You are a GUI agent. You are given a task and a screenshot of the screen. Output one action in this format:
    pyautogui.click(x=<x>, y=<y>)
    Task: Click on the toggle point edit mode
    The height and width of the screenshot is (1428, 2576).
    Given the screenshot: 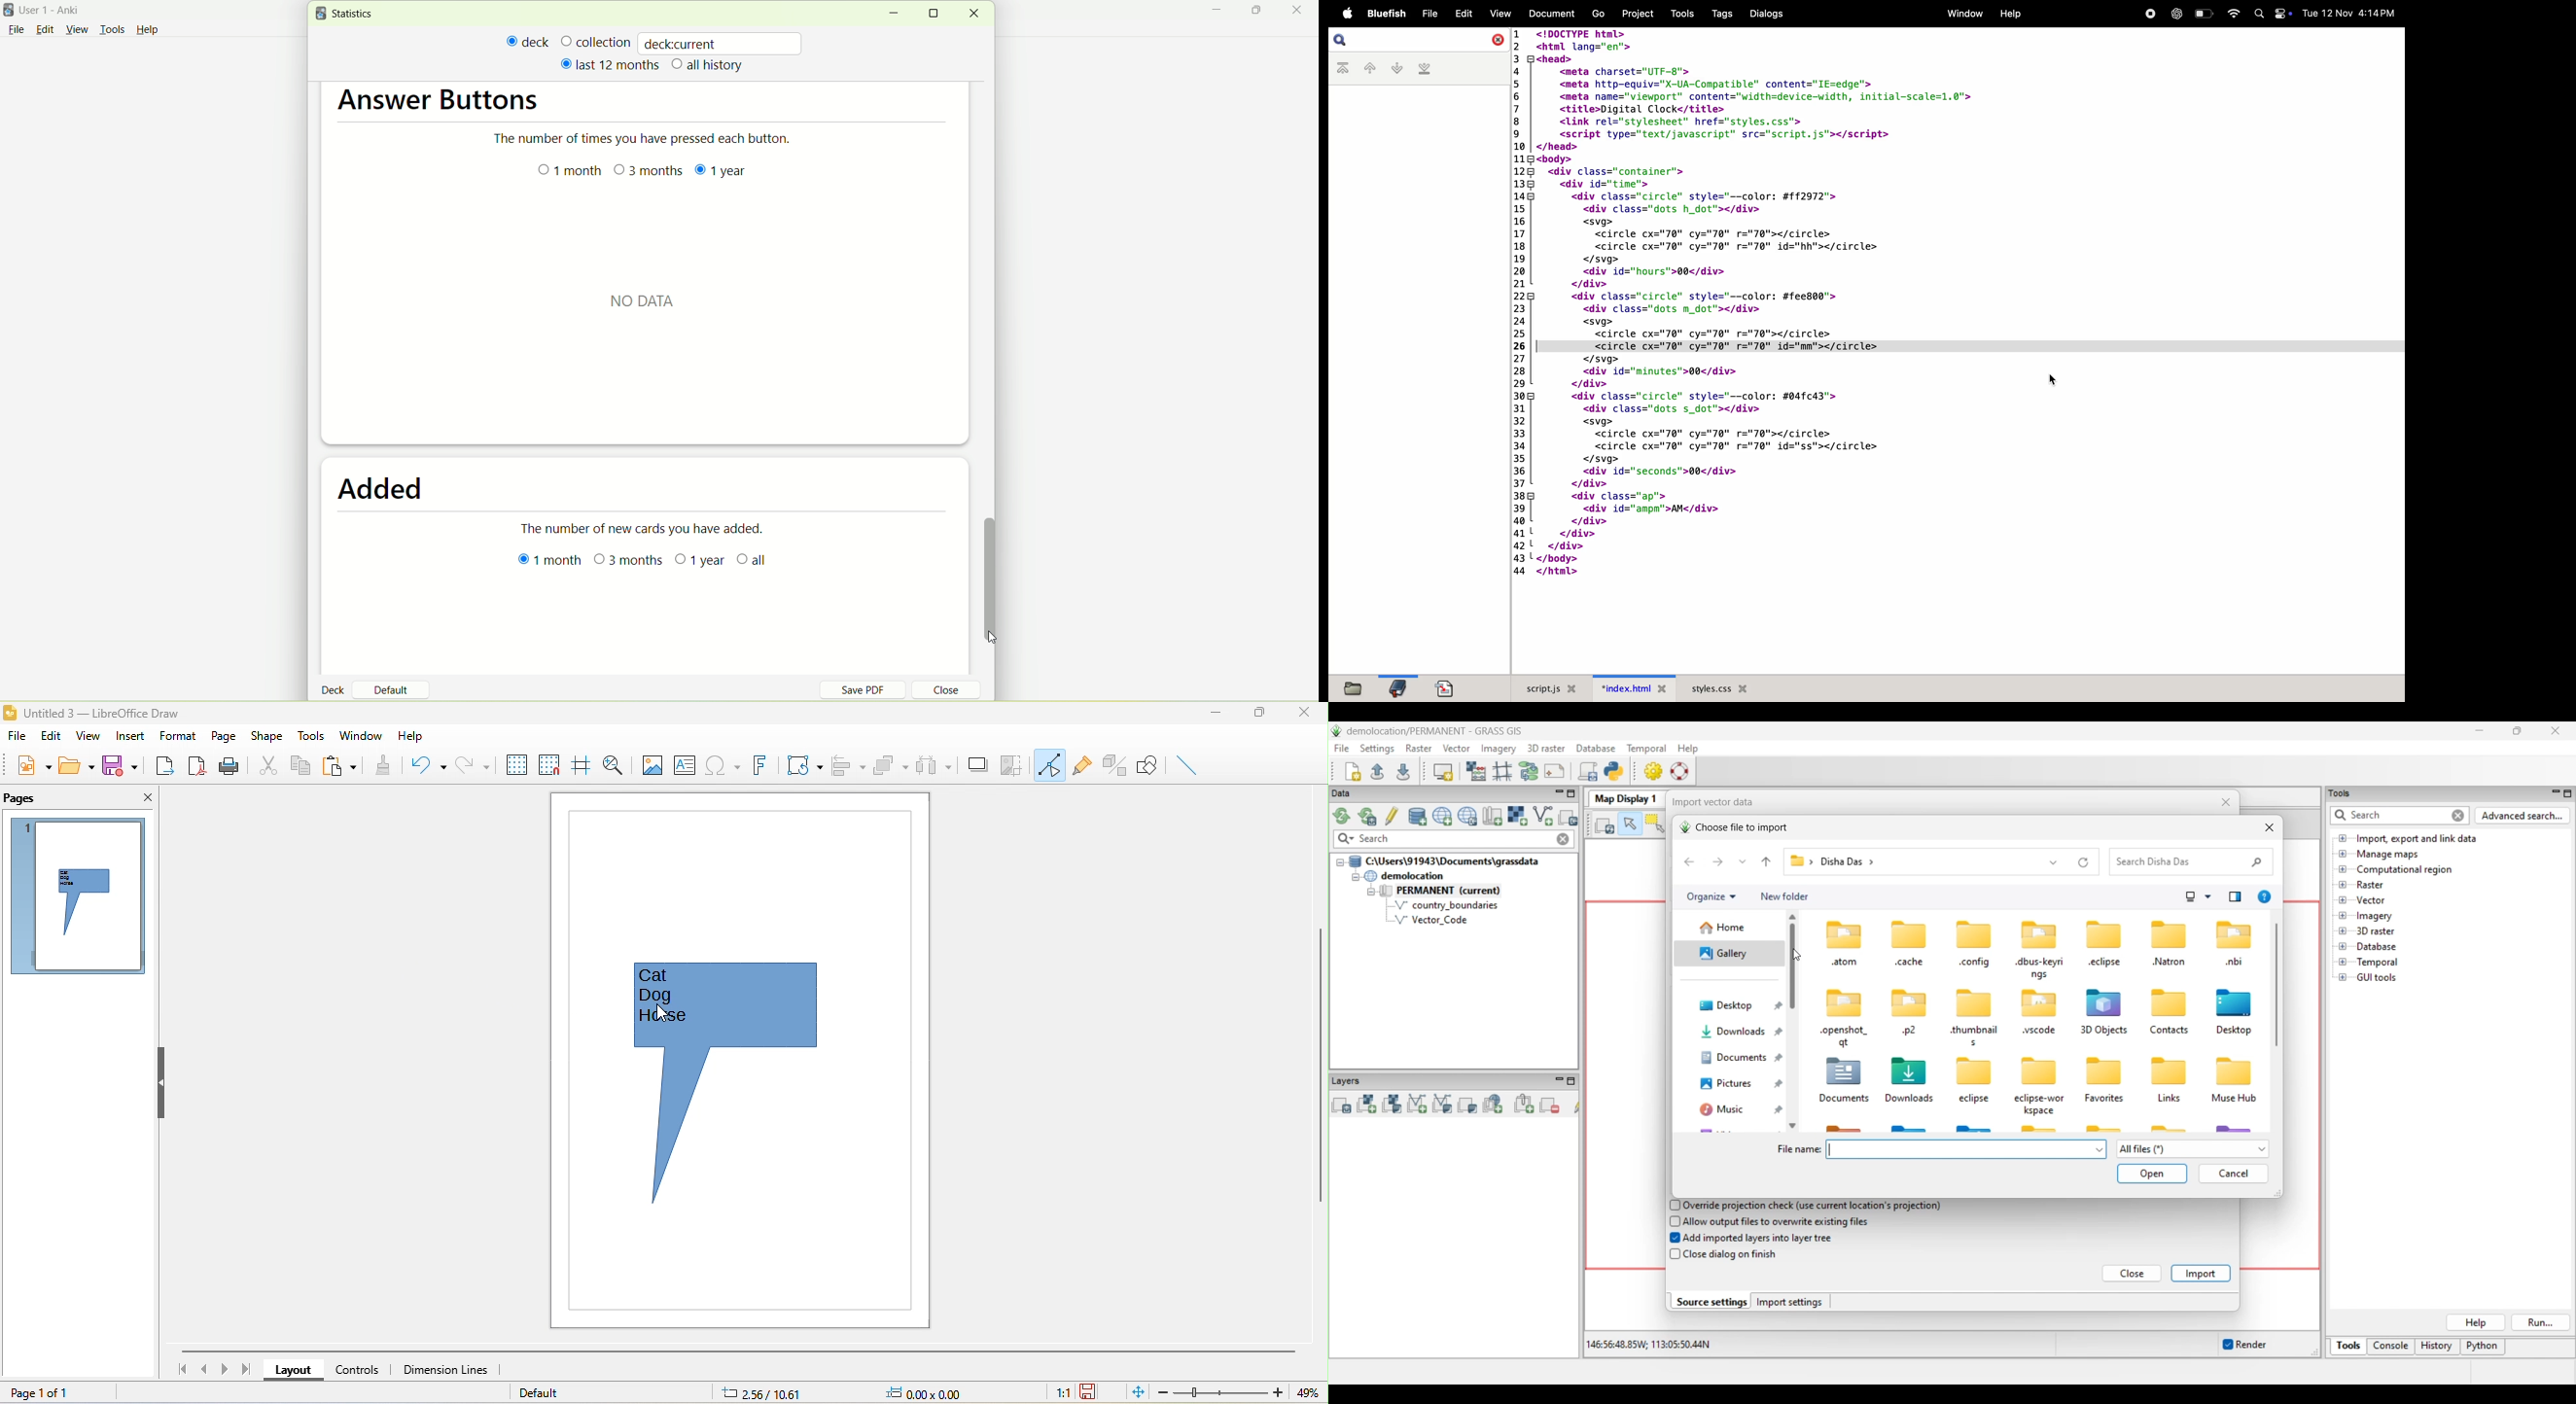 What is the action you would take?
    pyautogui.click(x=1050, y=764)
    